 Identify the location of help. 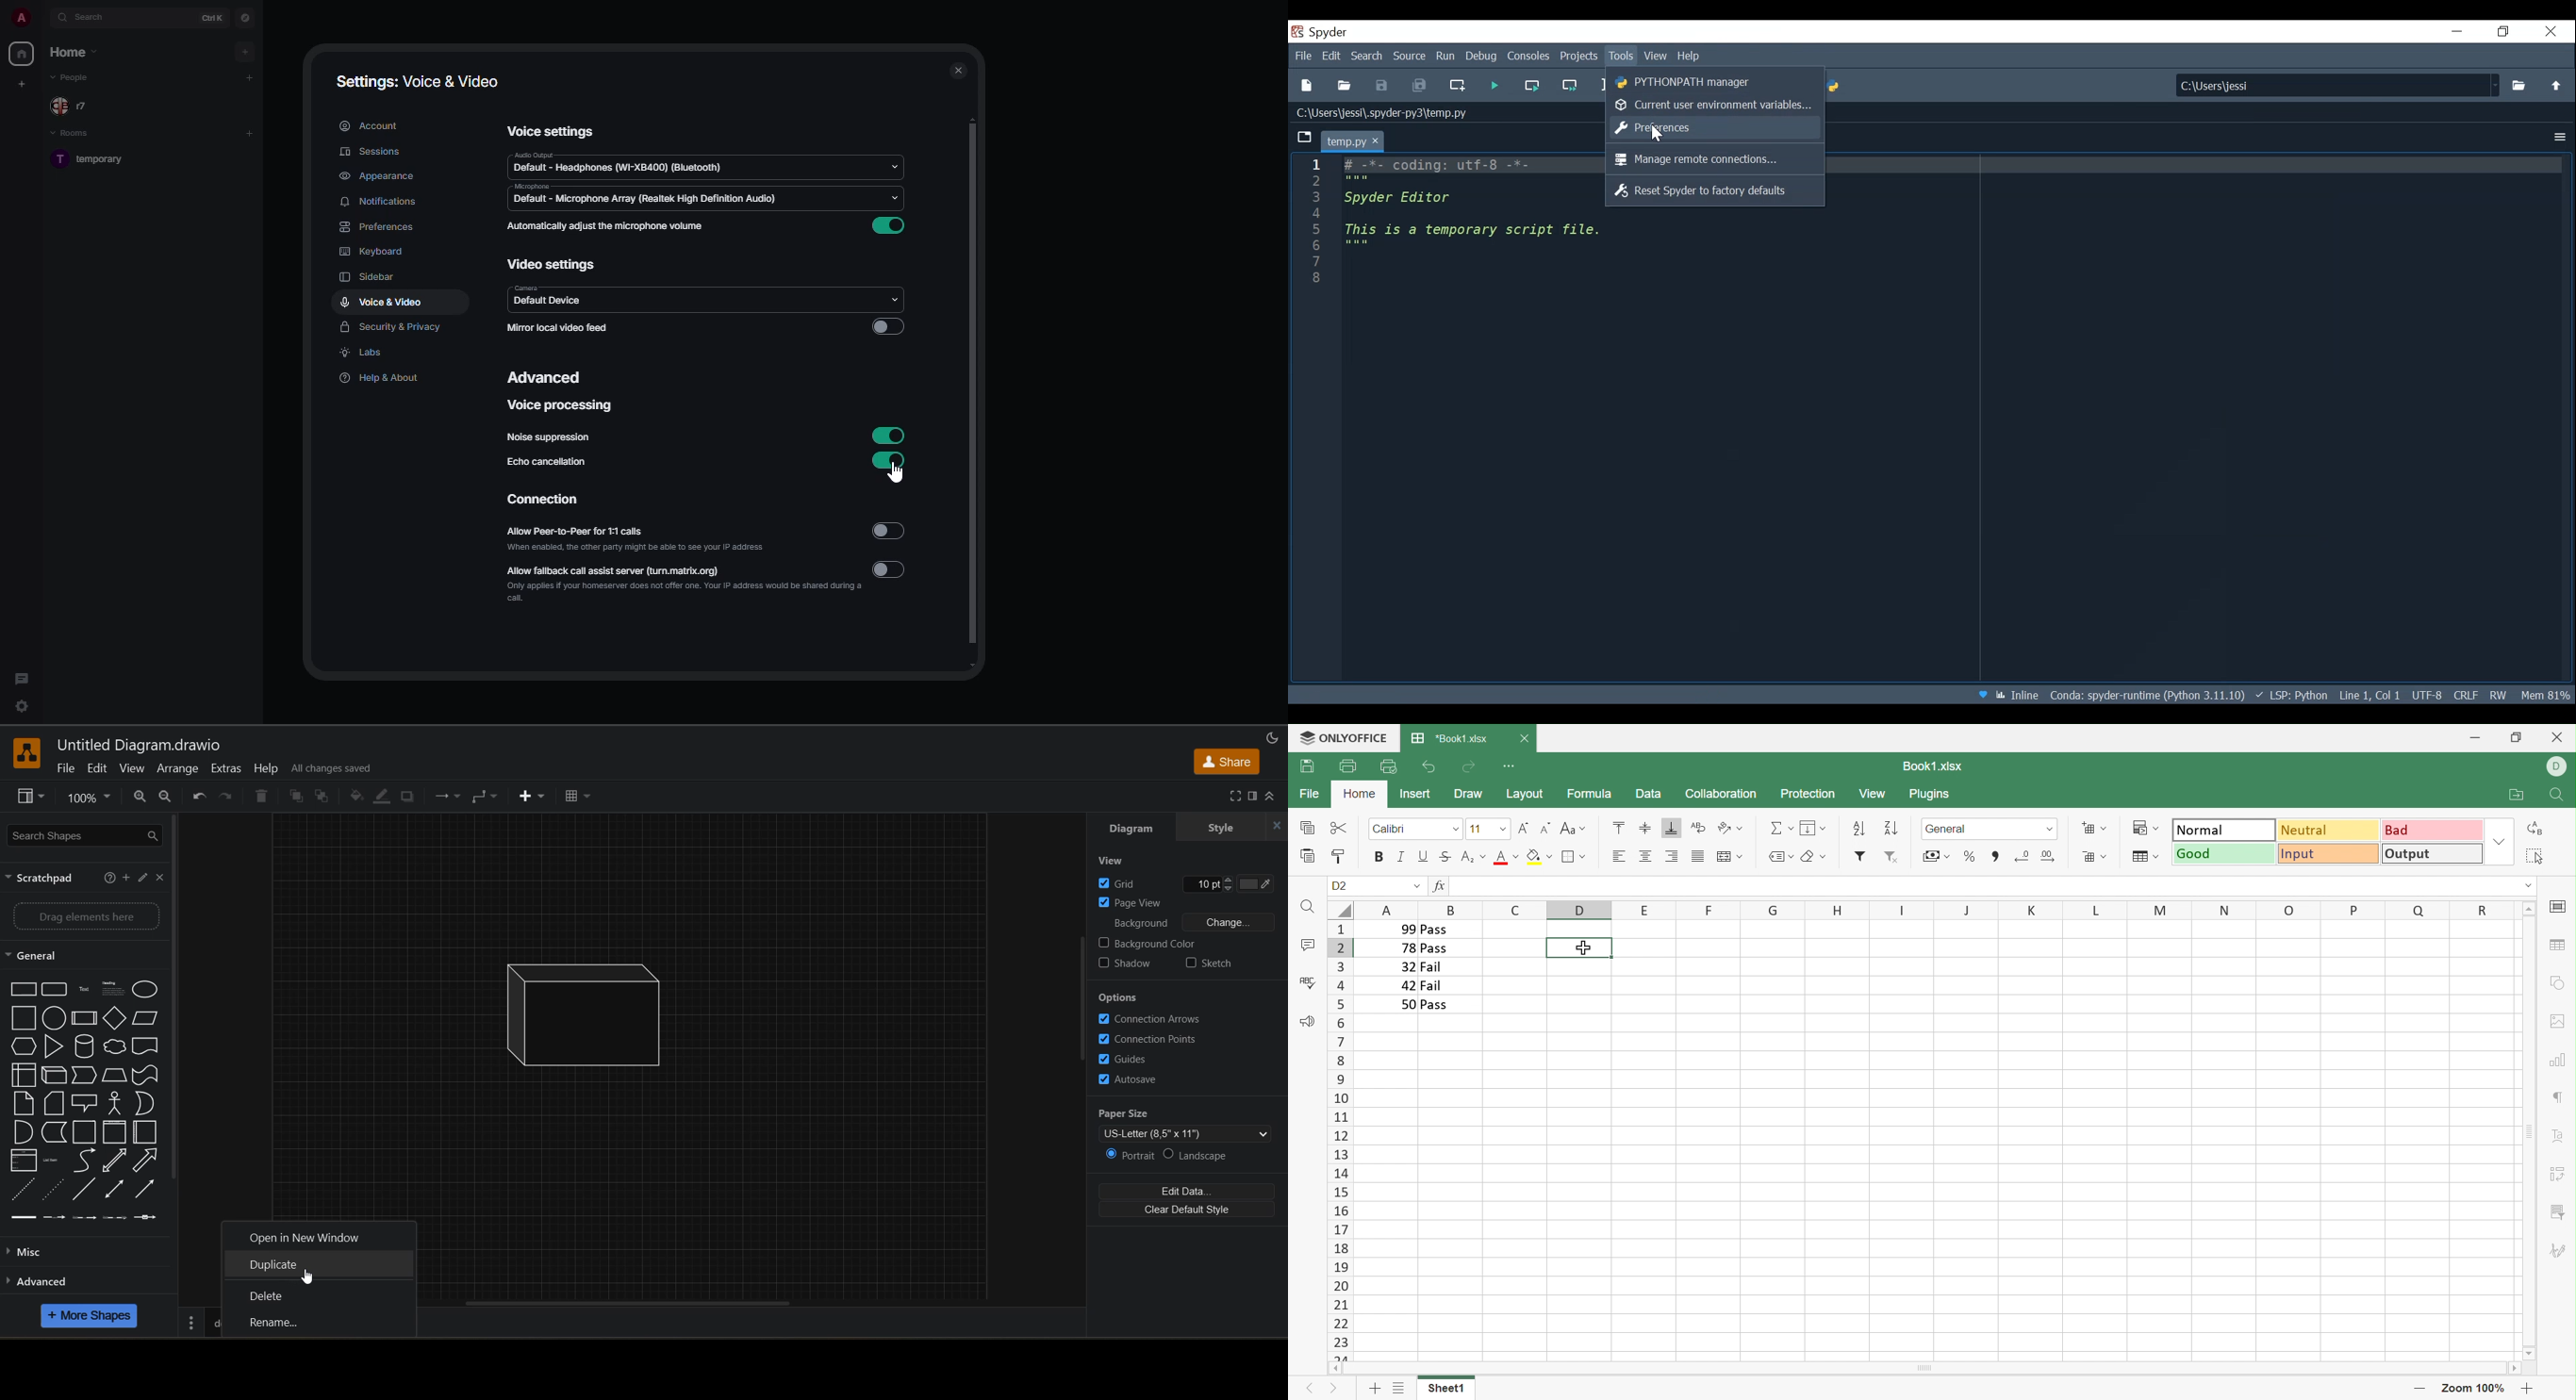
(112, 878).